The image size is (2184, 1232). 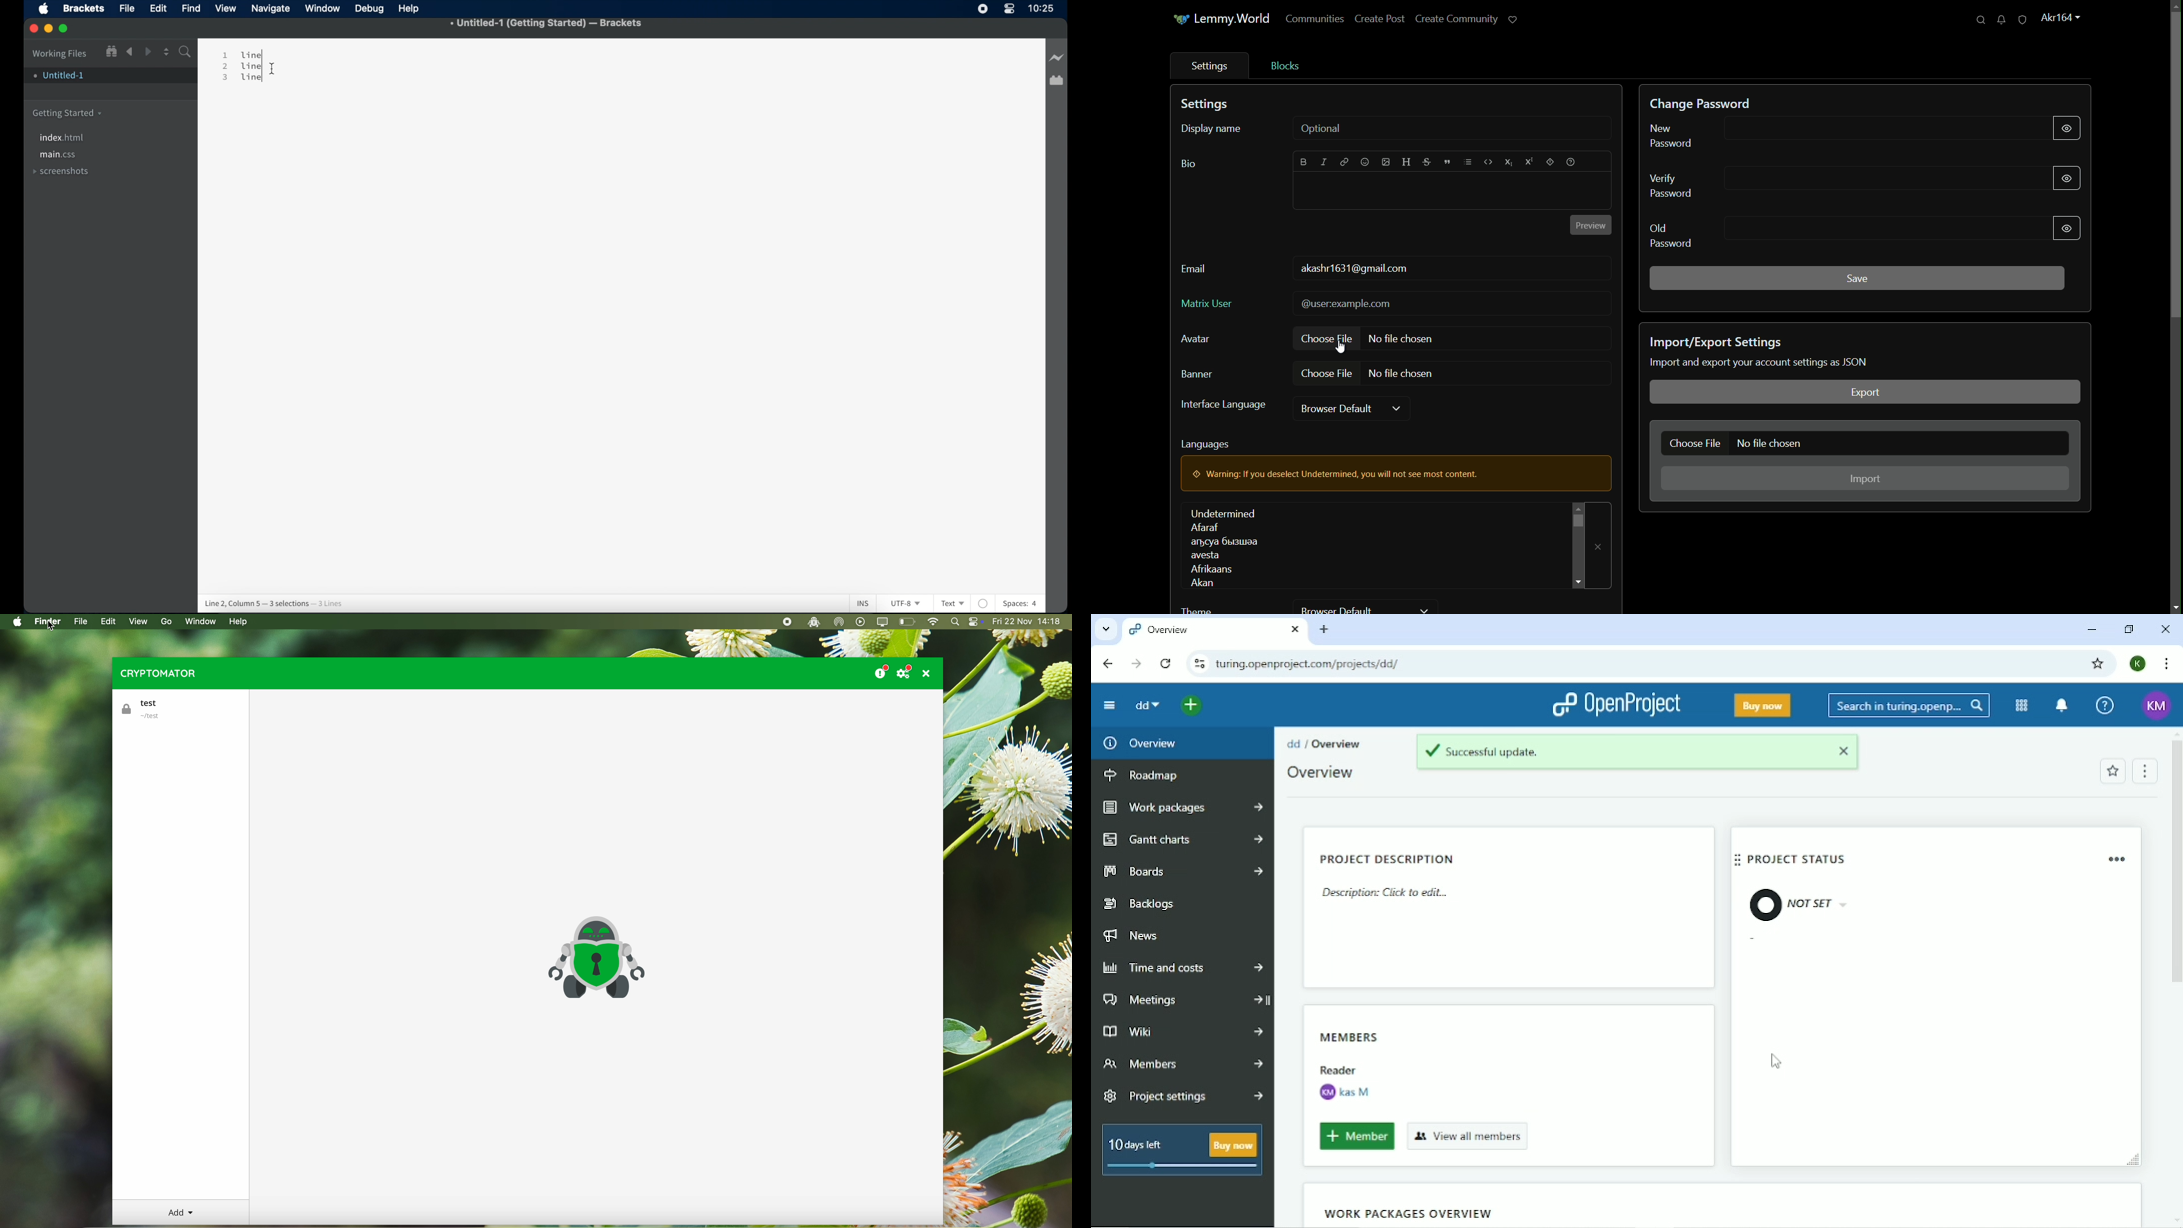 What do you see at coordinates (1551, 163) in the screenshot?
I see `spoiler` at bounding box center [1551, 163].